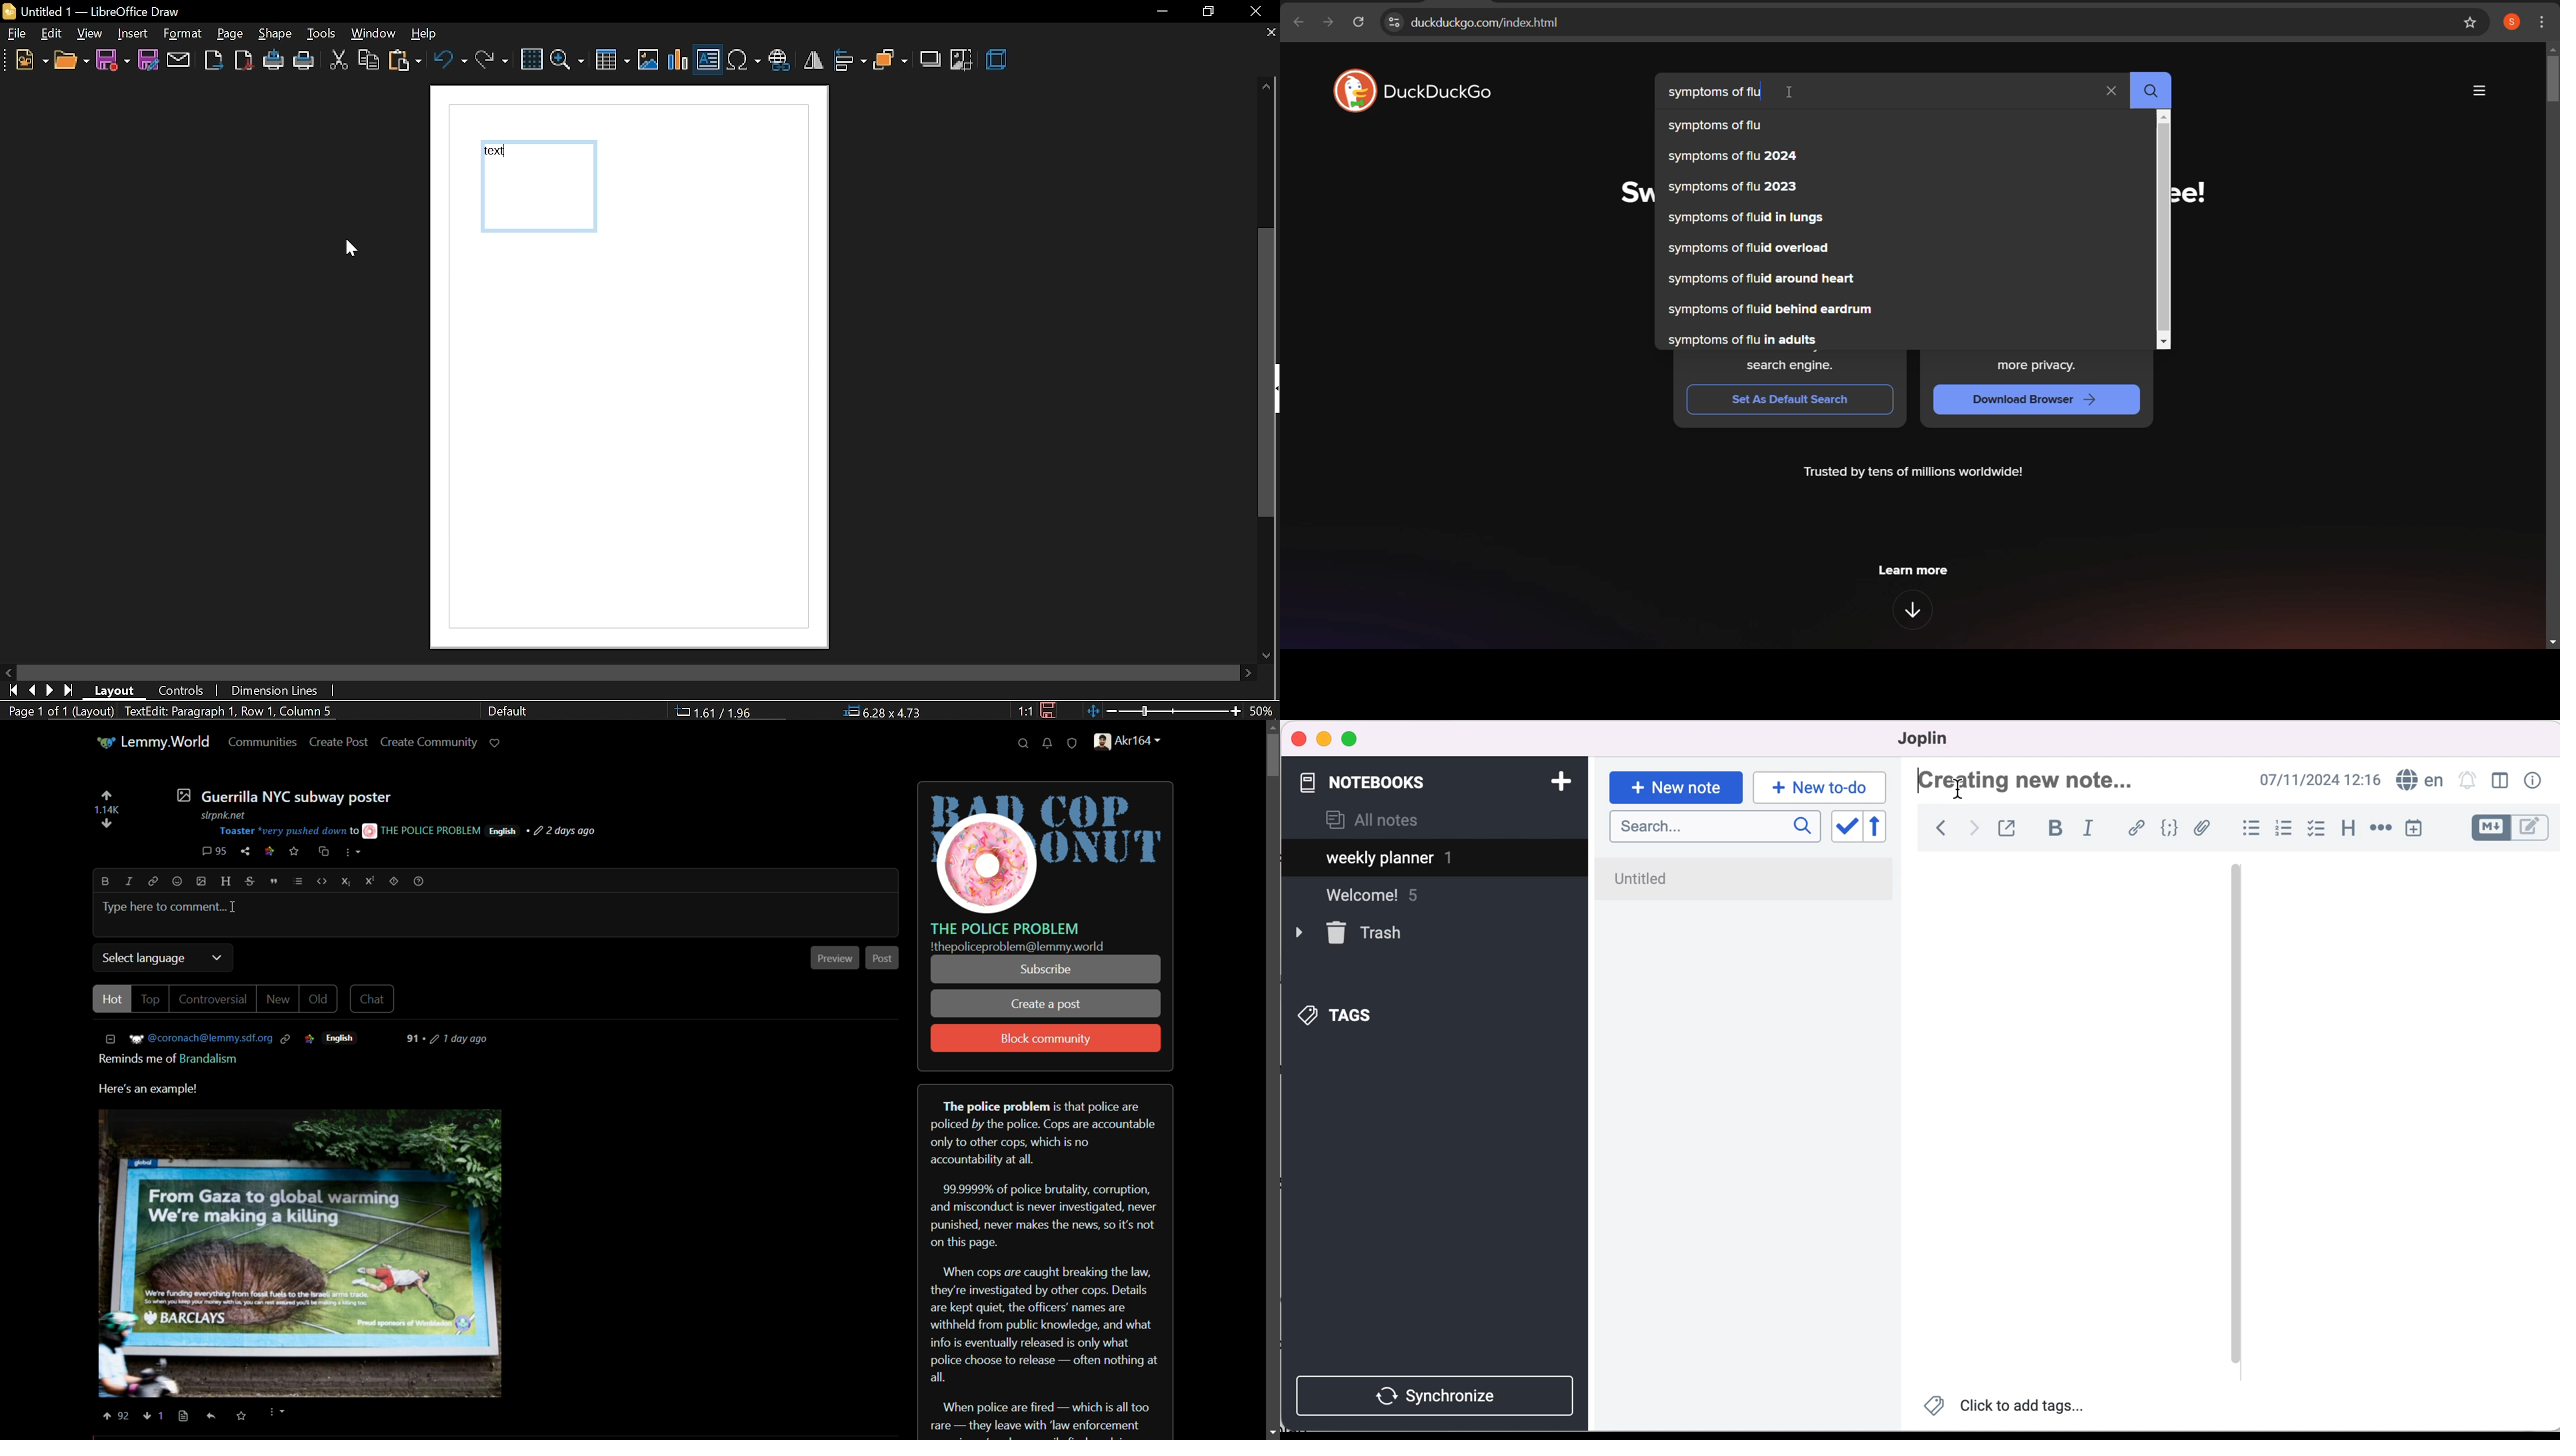 This screenshot has width=2576, height=1456. Describe the element at coordinates (133, 35) in the screenshot. I see `insert` at that location.